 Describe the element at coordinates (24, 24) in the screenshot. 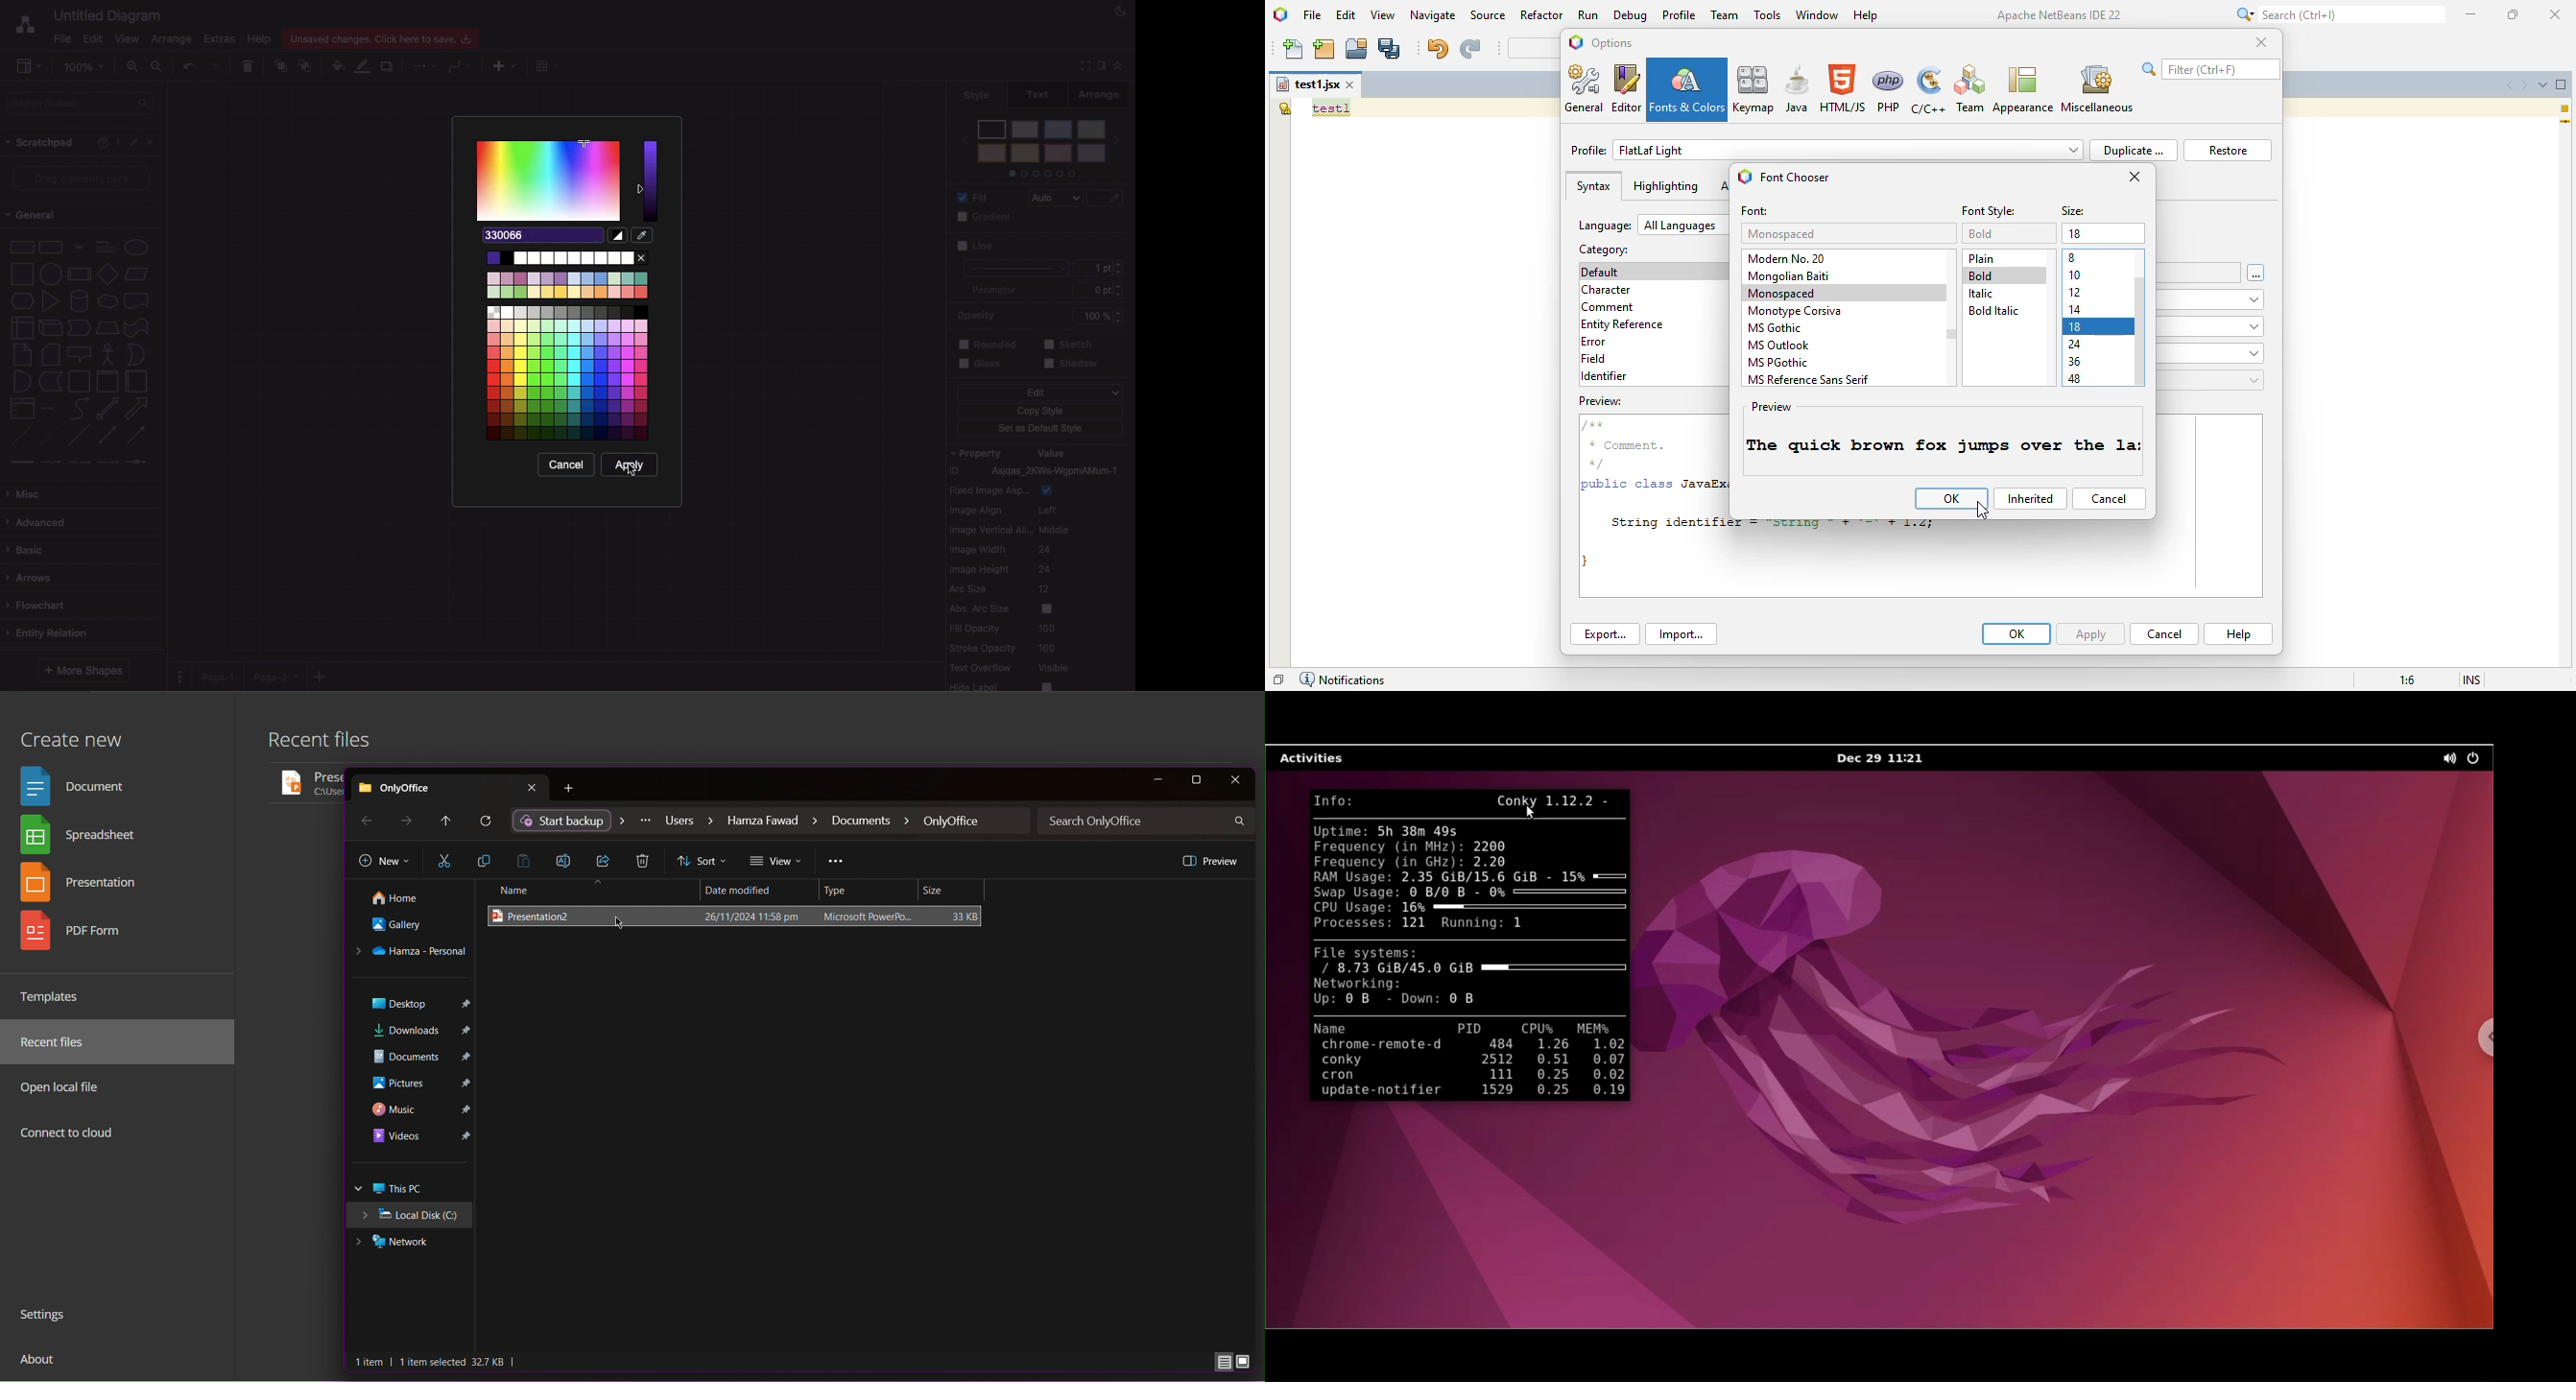

I see `Draw.io` at that location.